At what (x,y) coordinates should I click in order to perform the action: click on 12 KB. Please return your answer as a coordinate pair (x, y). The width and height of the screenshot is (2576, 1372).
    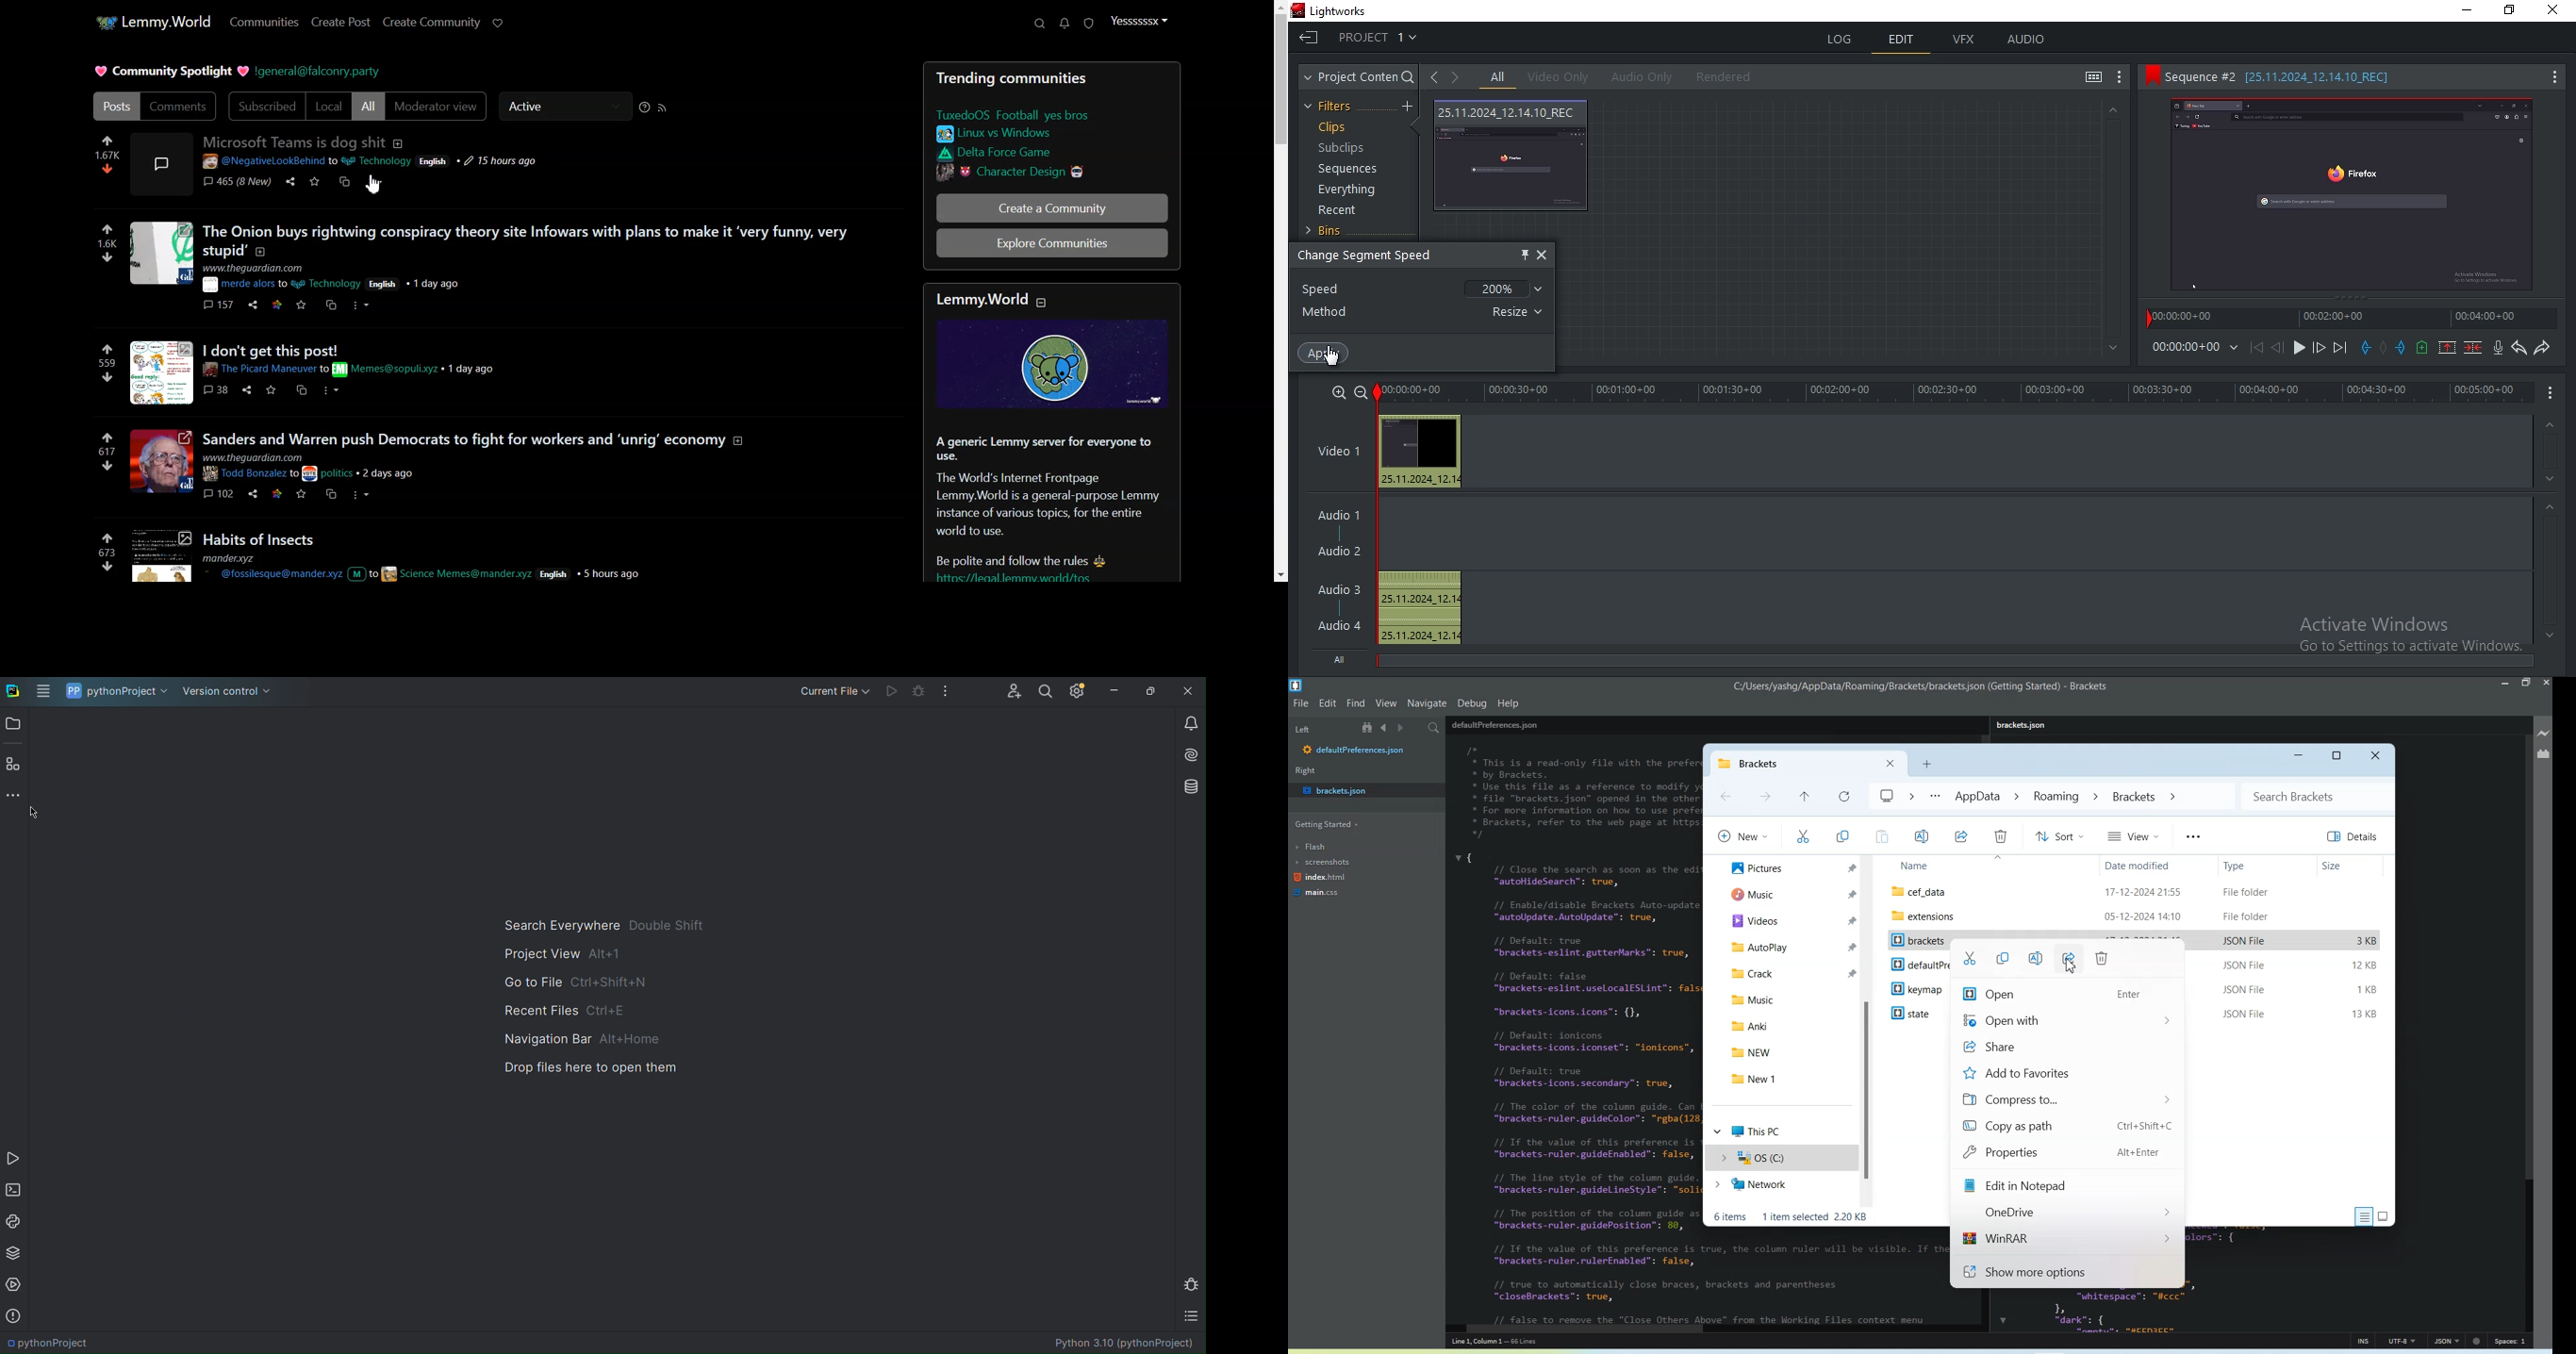
    Looking at the image, I should click on (2364, 964).